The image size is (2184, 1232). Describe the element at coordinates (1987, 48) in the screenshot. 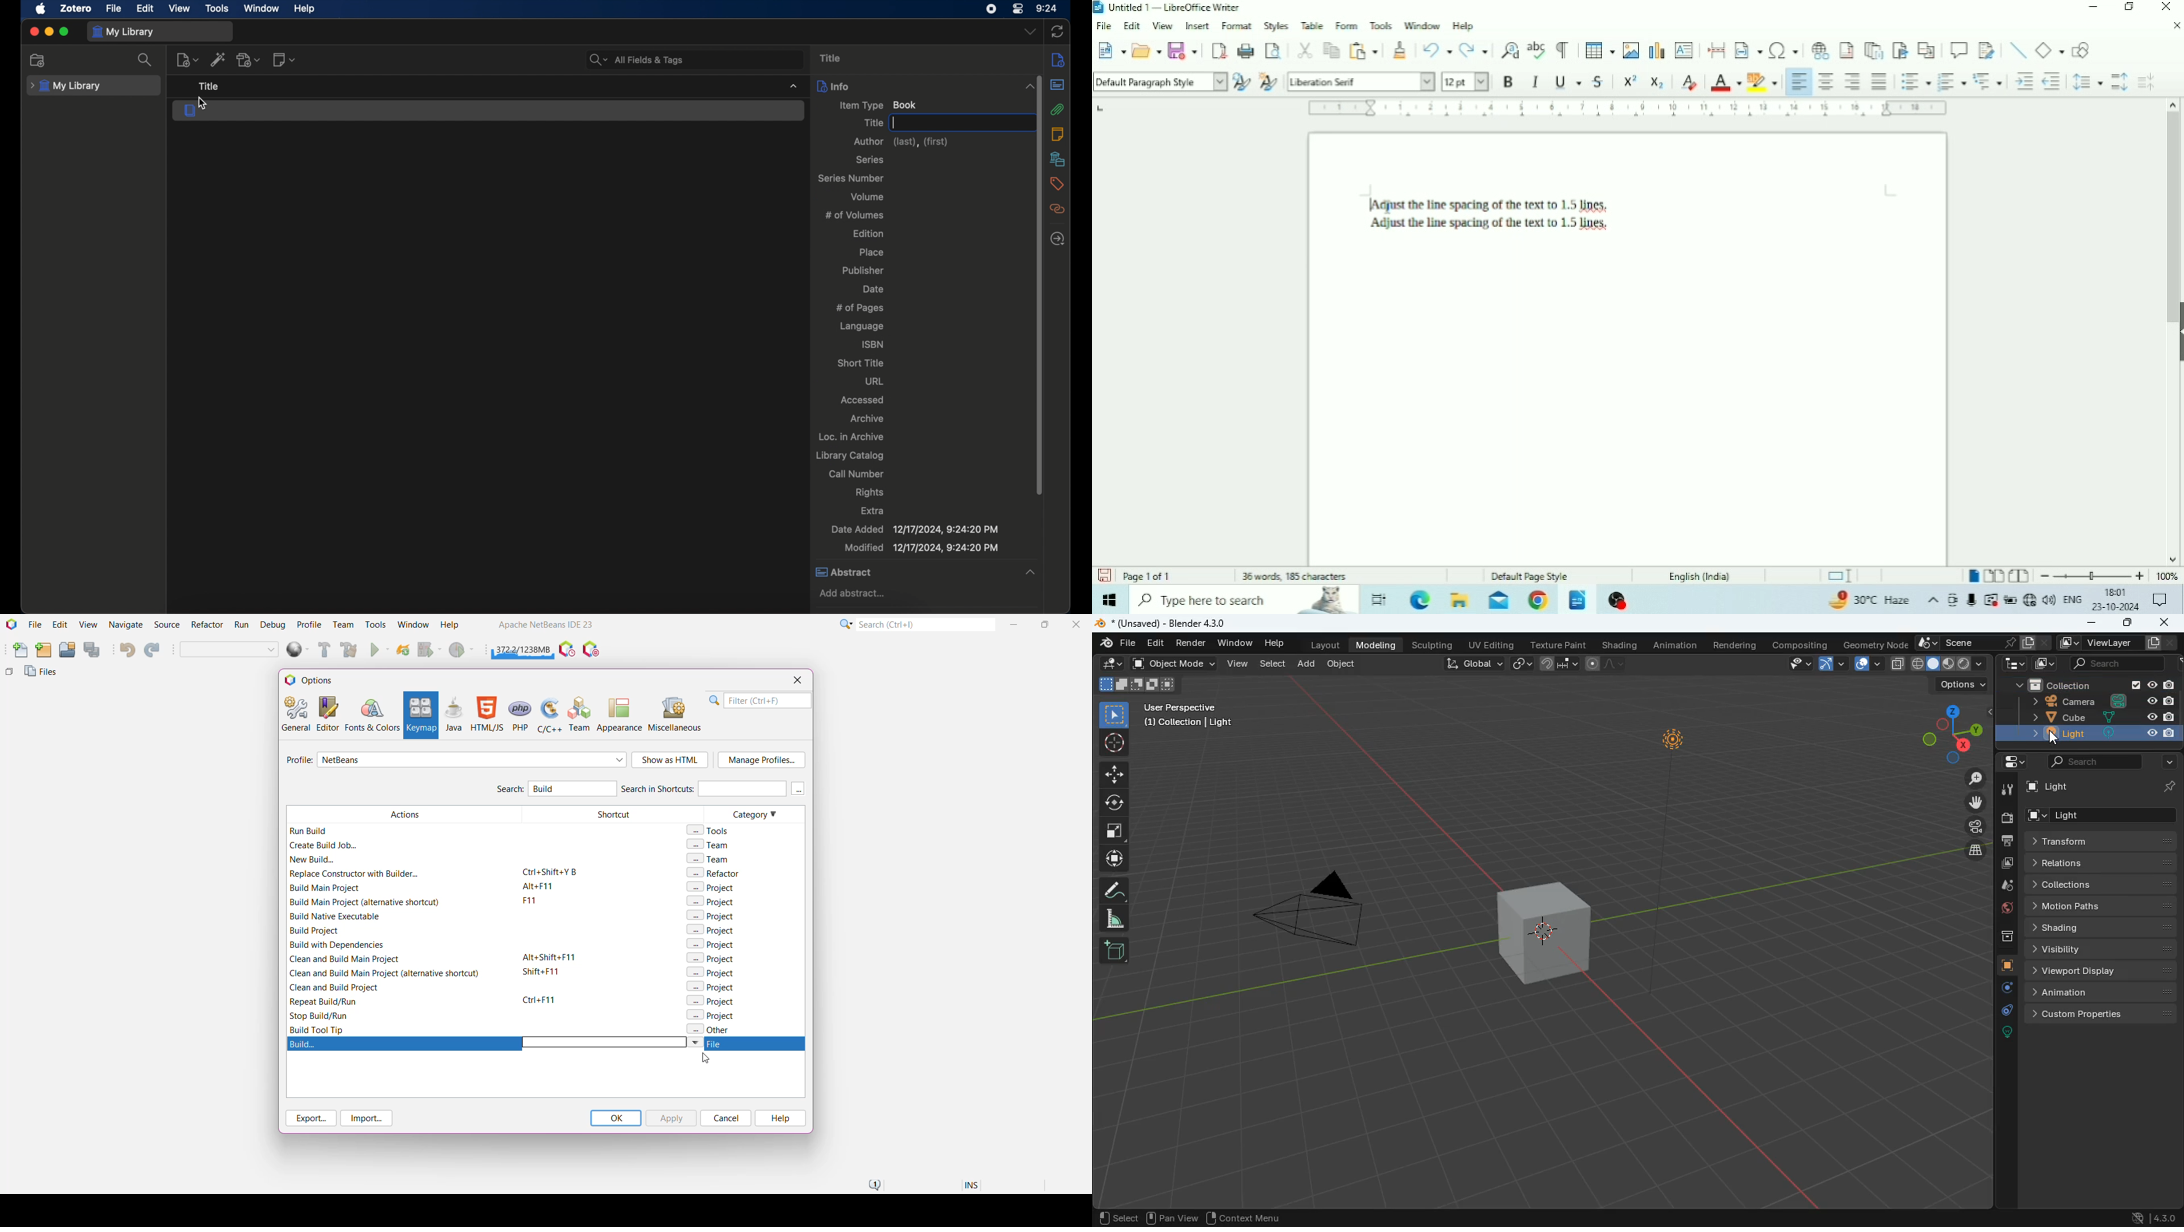

I see `Show Track Changes Functions` at that location.